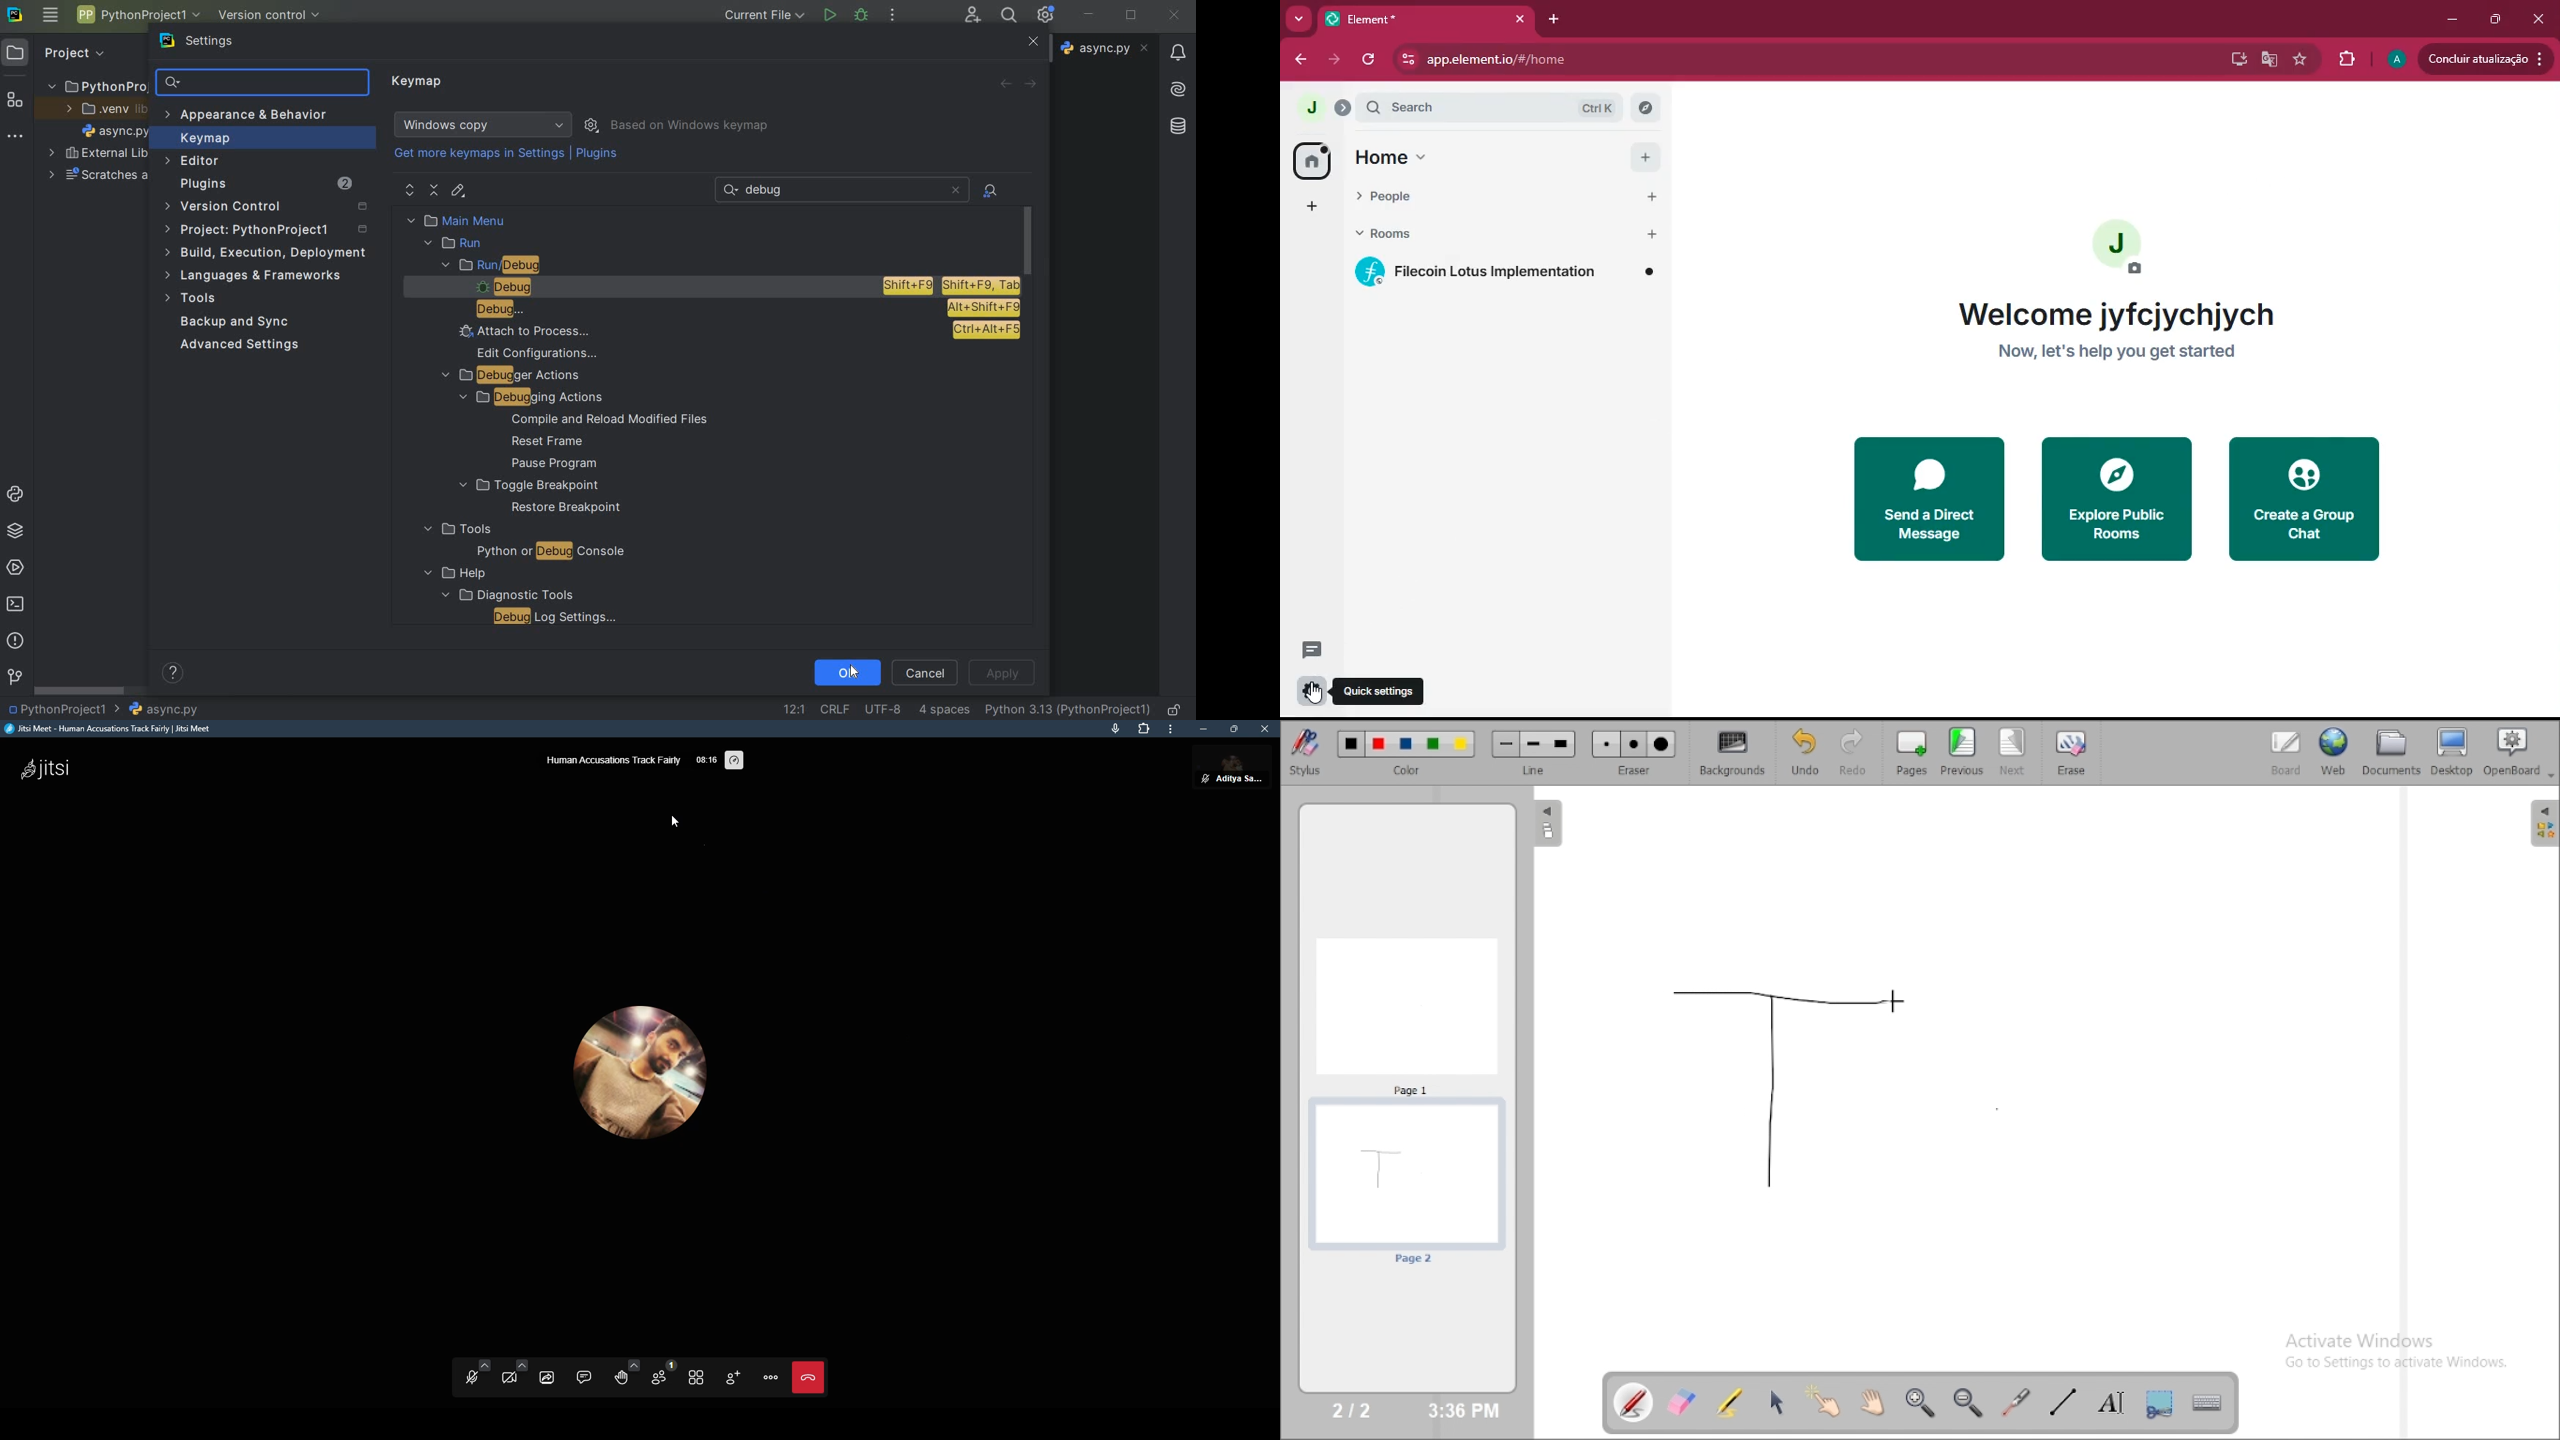 The height and width of the screenshot is (1456, 2576). Describe the element at coordinates (1592, 60) in the screenshot. I see `app.elementio/#/home` at that location.